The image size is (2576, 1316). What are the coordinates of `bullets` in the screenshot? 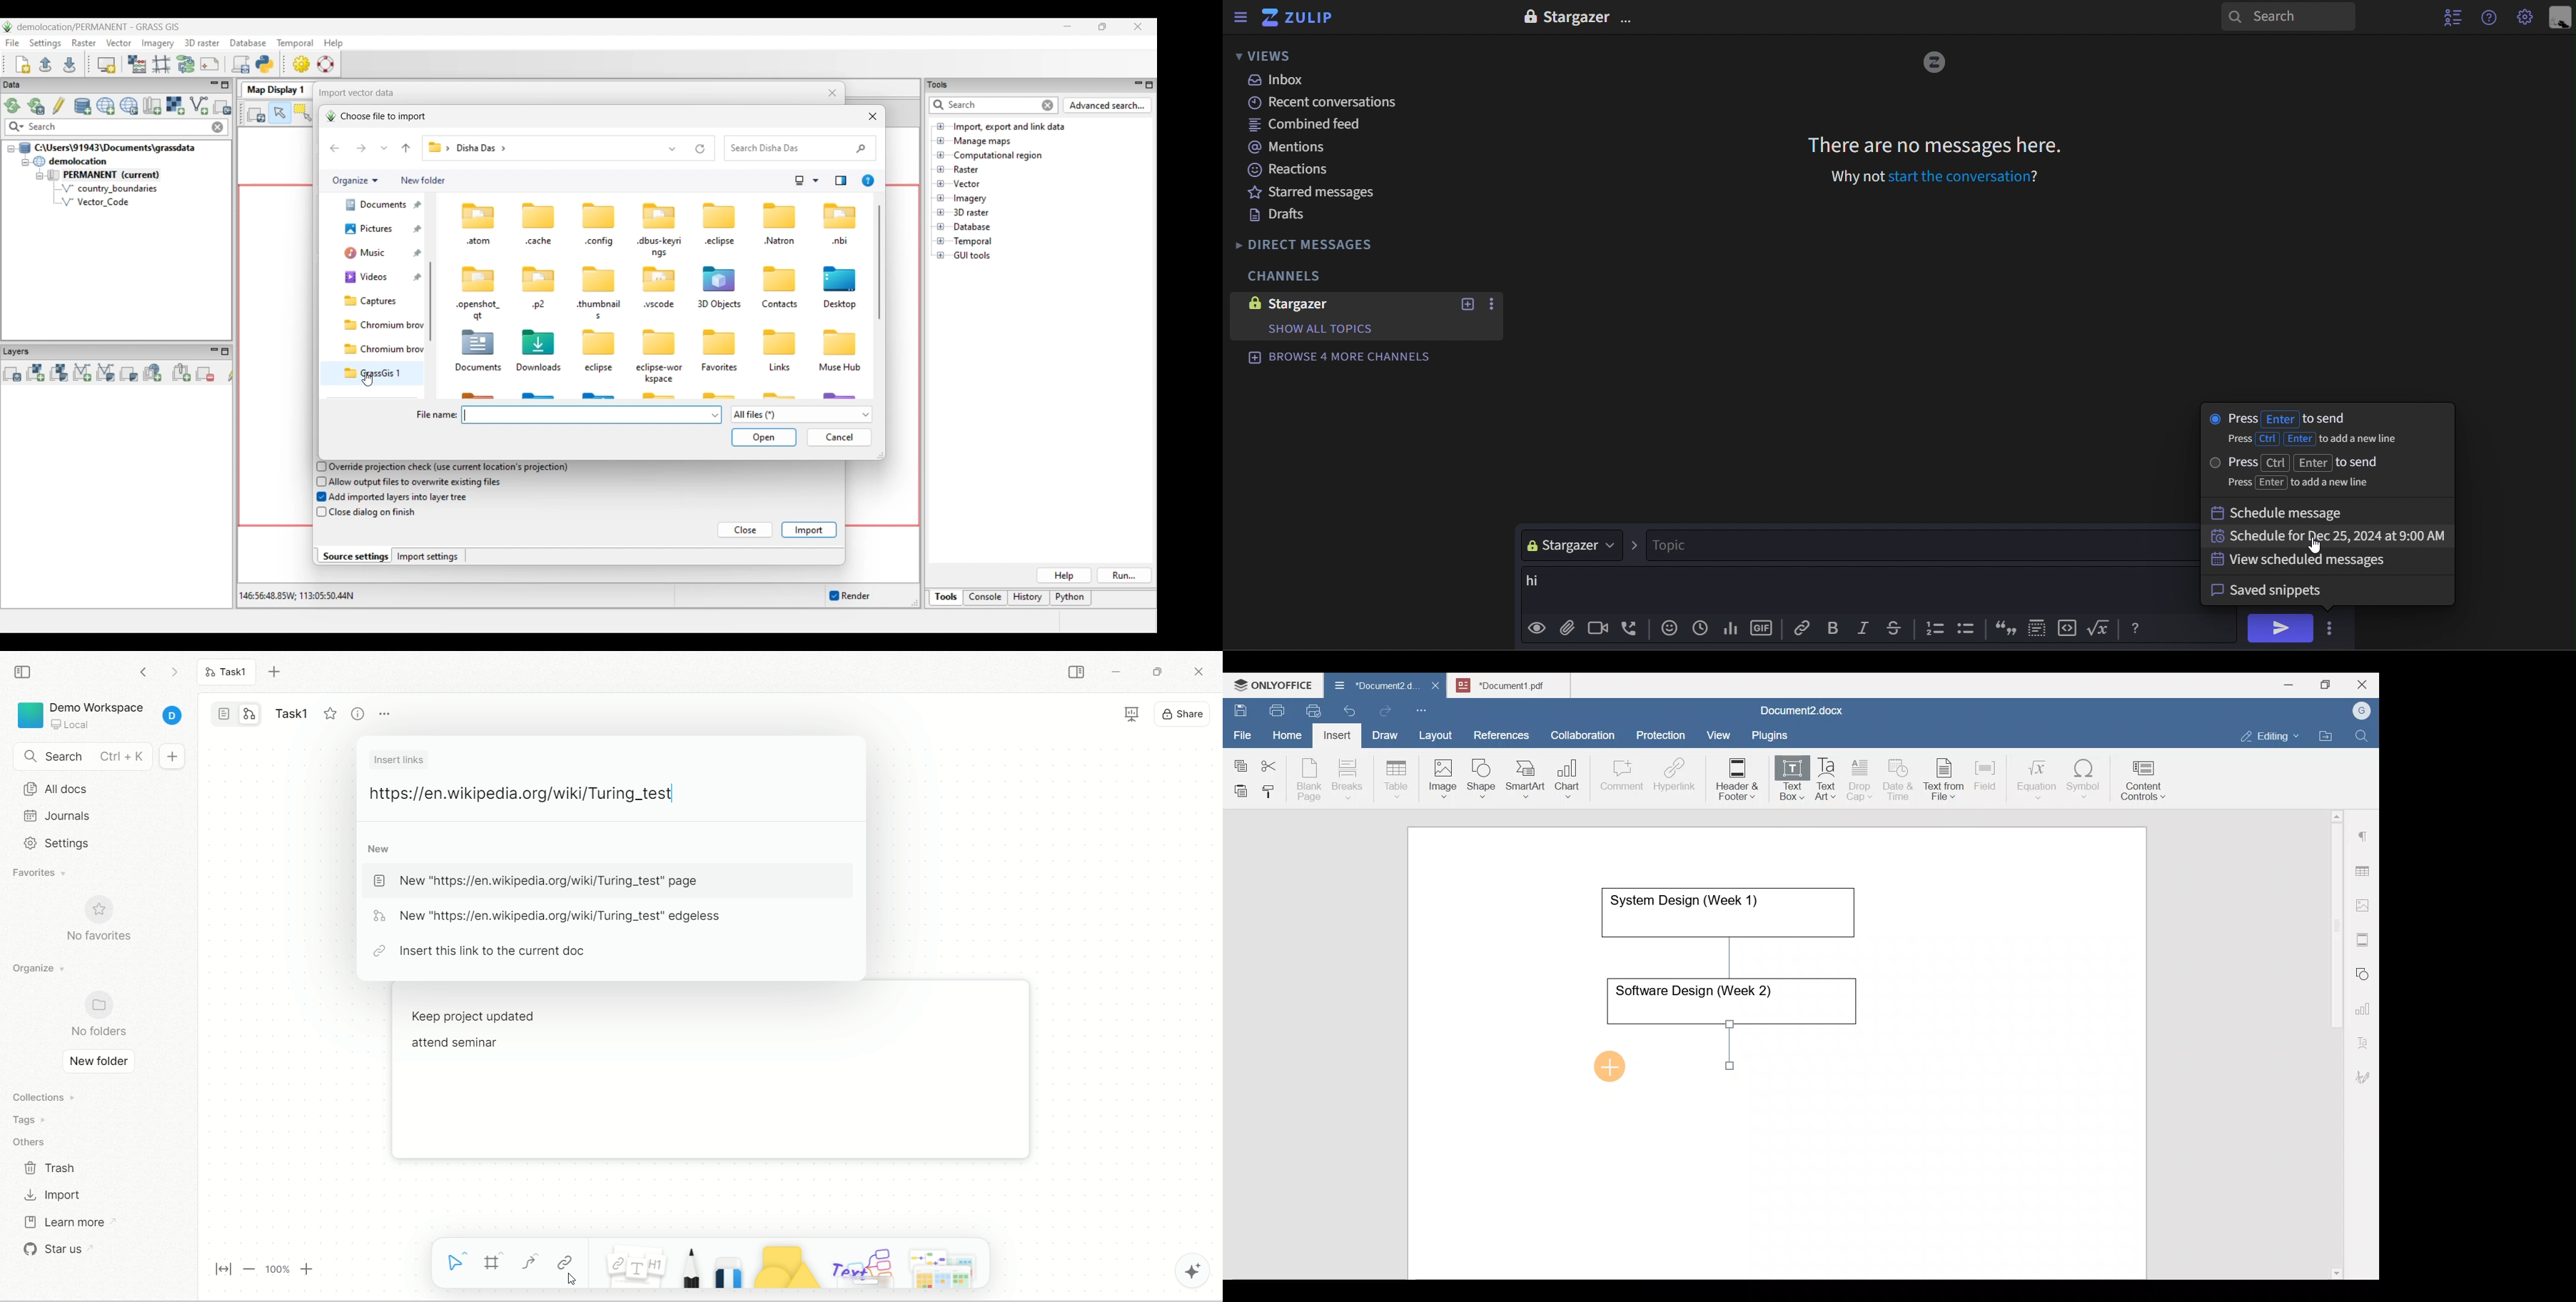 It's located at (1968, 630).